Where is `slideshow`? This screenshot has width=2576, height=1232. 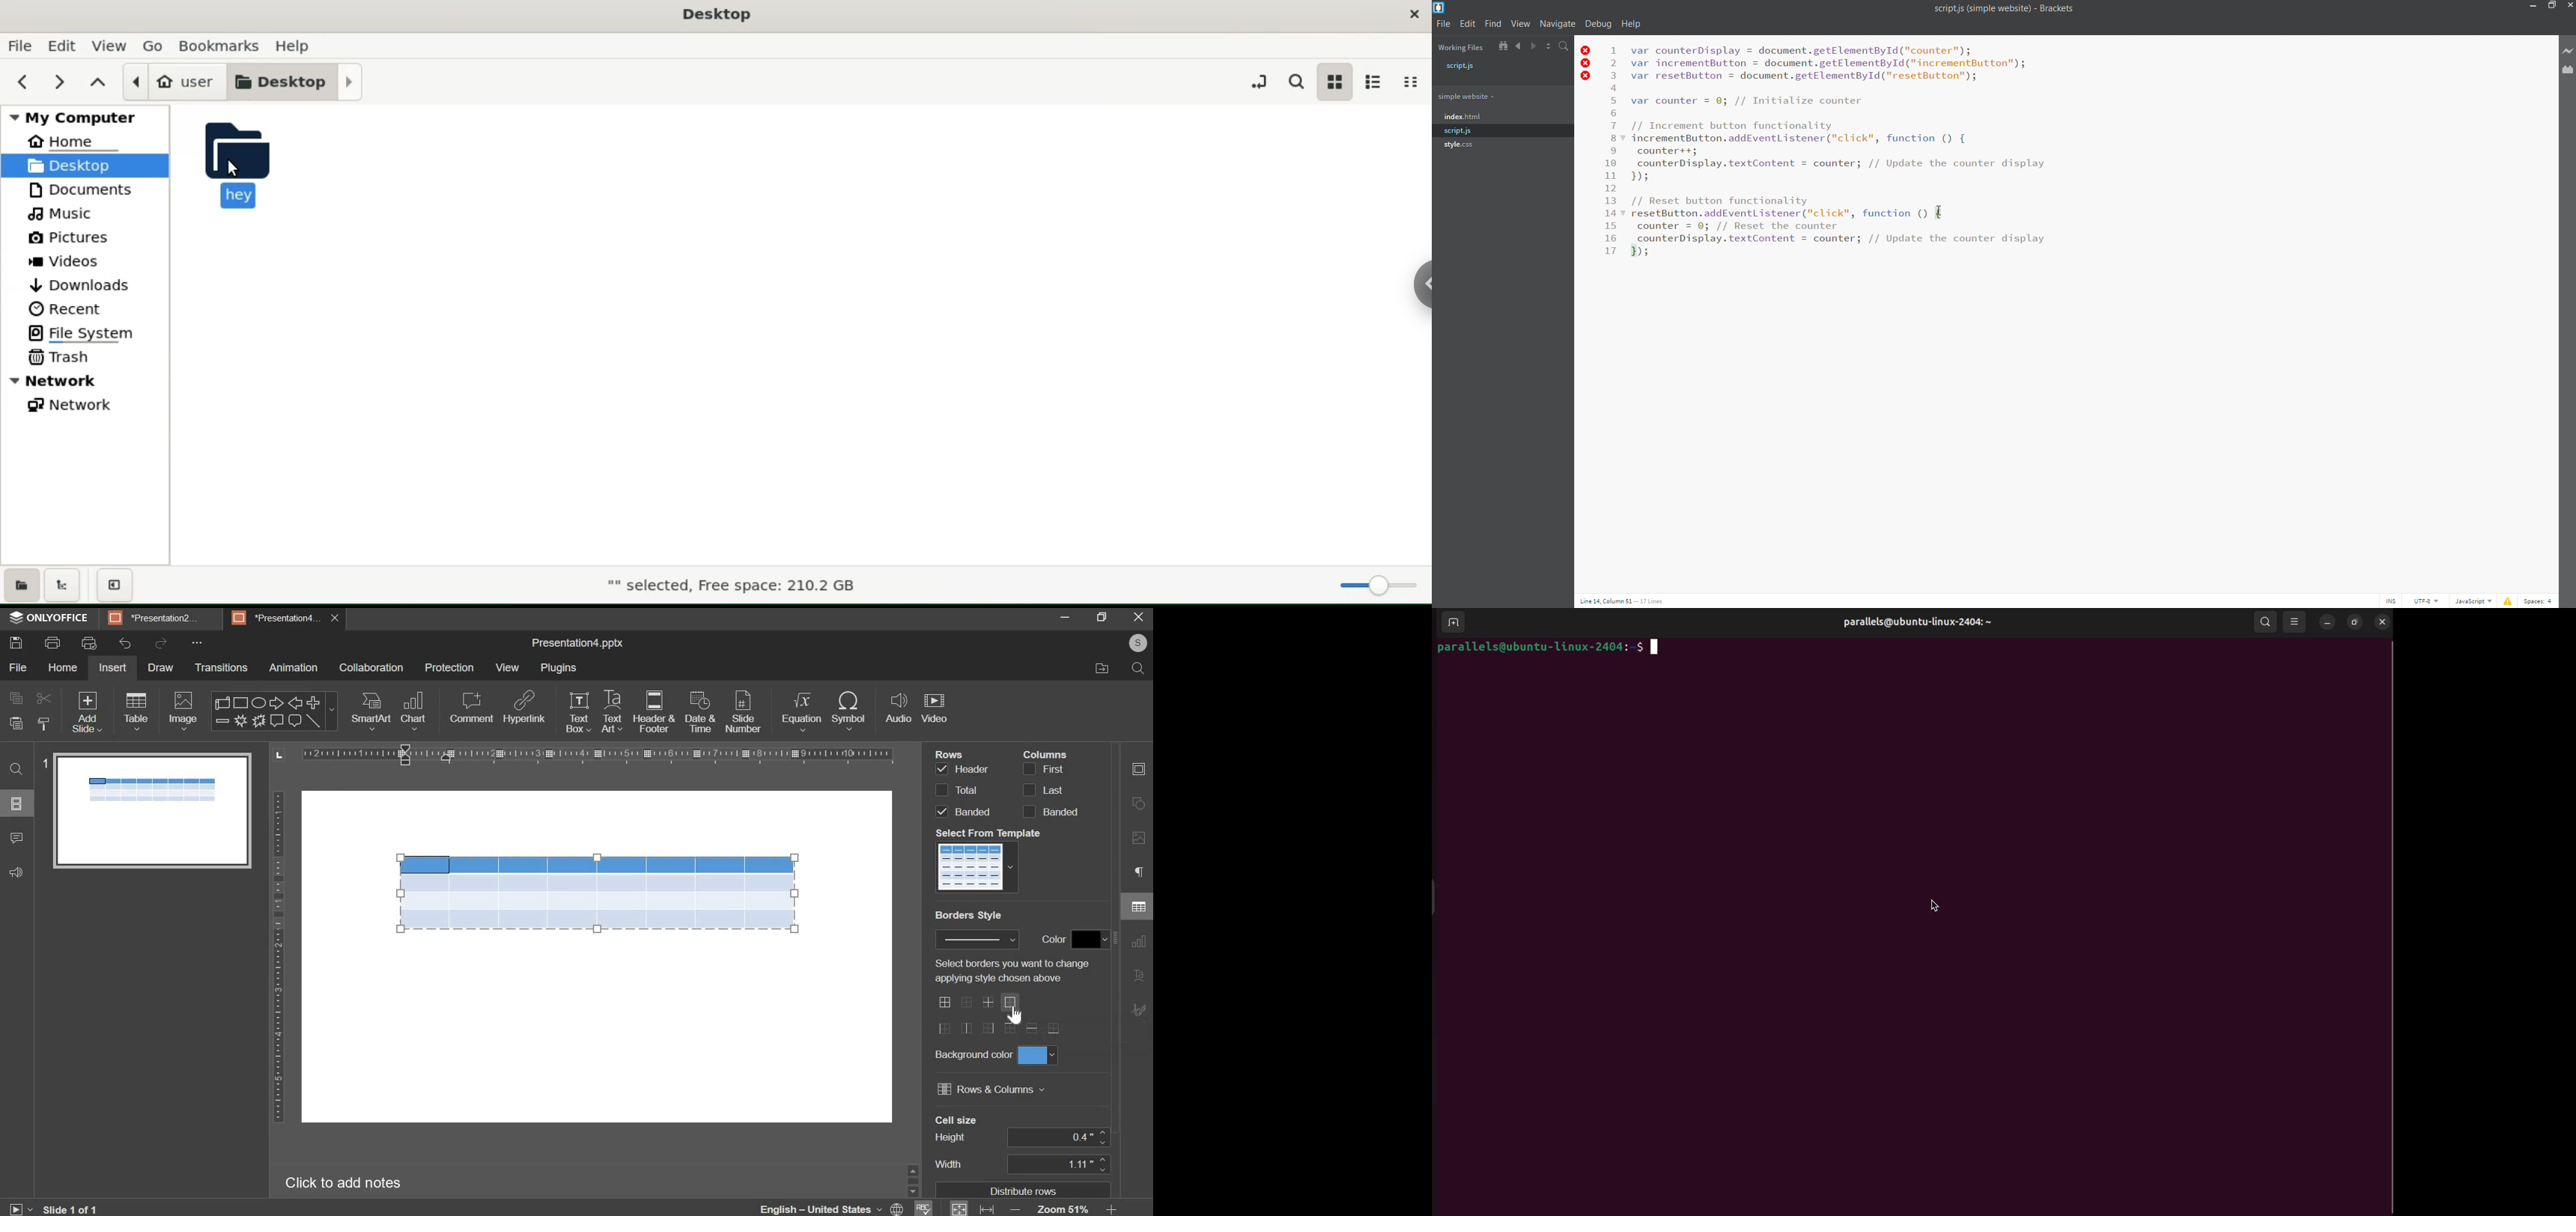
slideshow is located at coordinates (17, 1209).